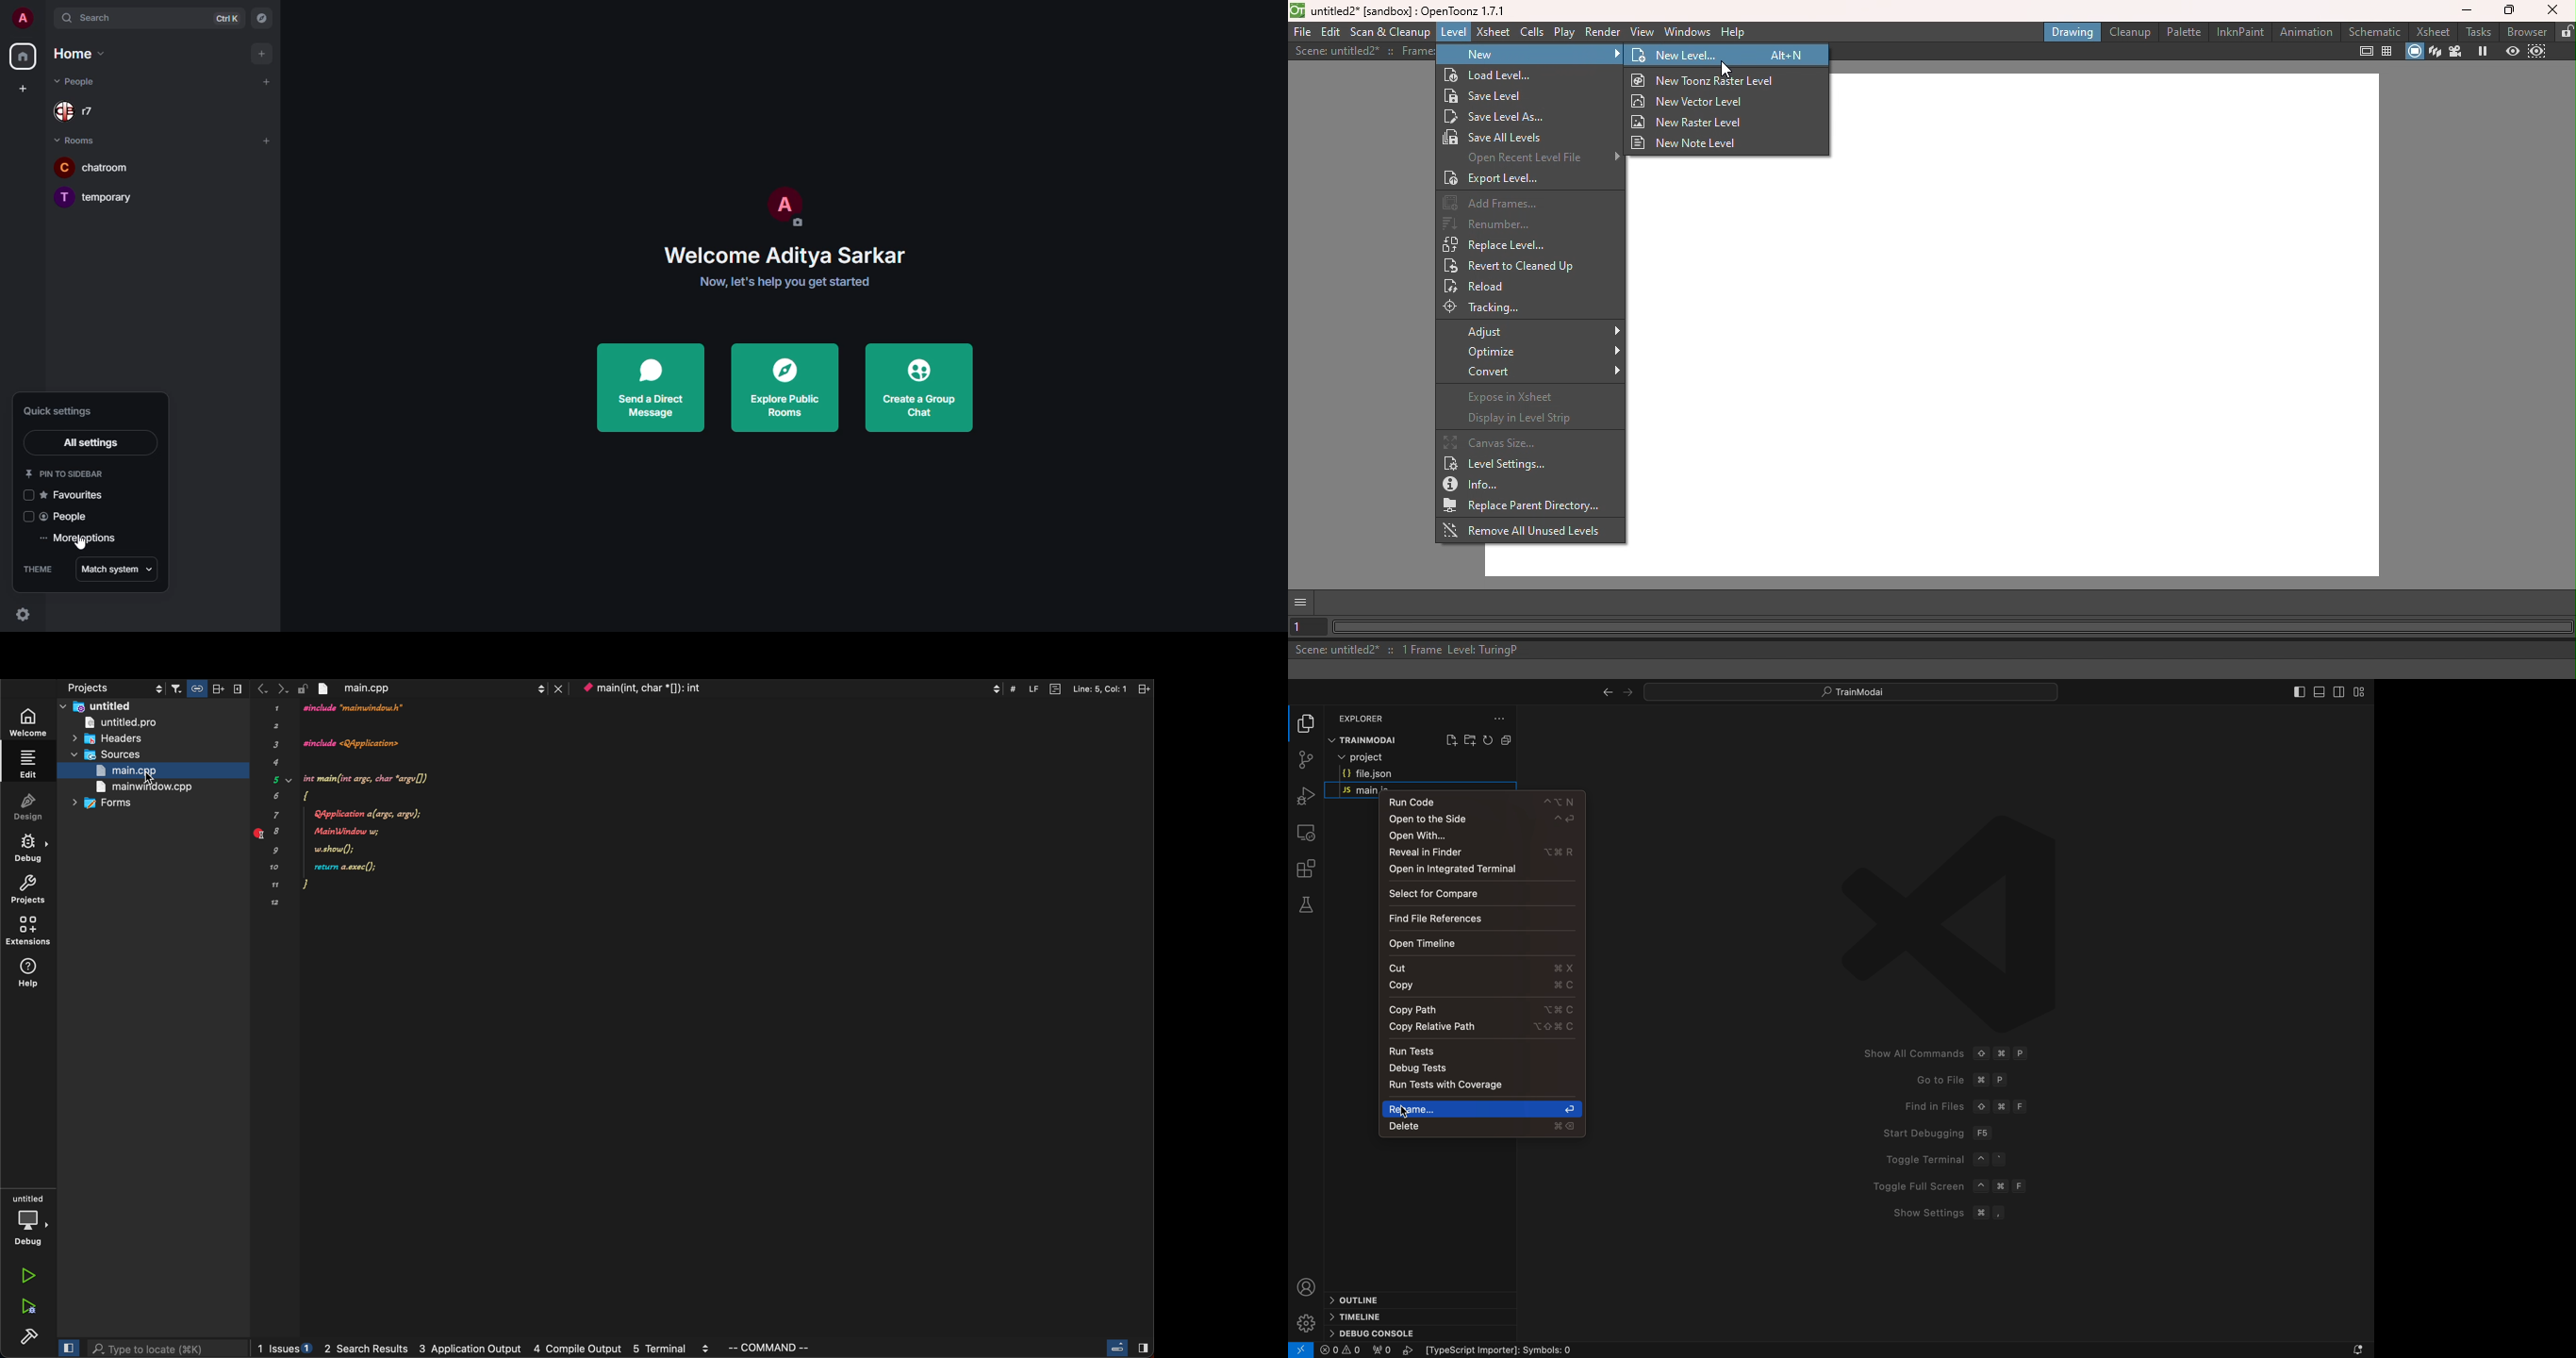 The height and width of the screenshot is (1372, 2576). Describe the element at coordinates (2318, 693) in the screenshot. I see `sidebar bottom` at that location.